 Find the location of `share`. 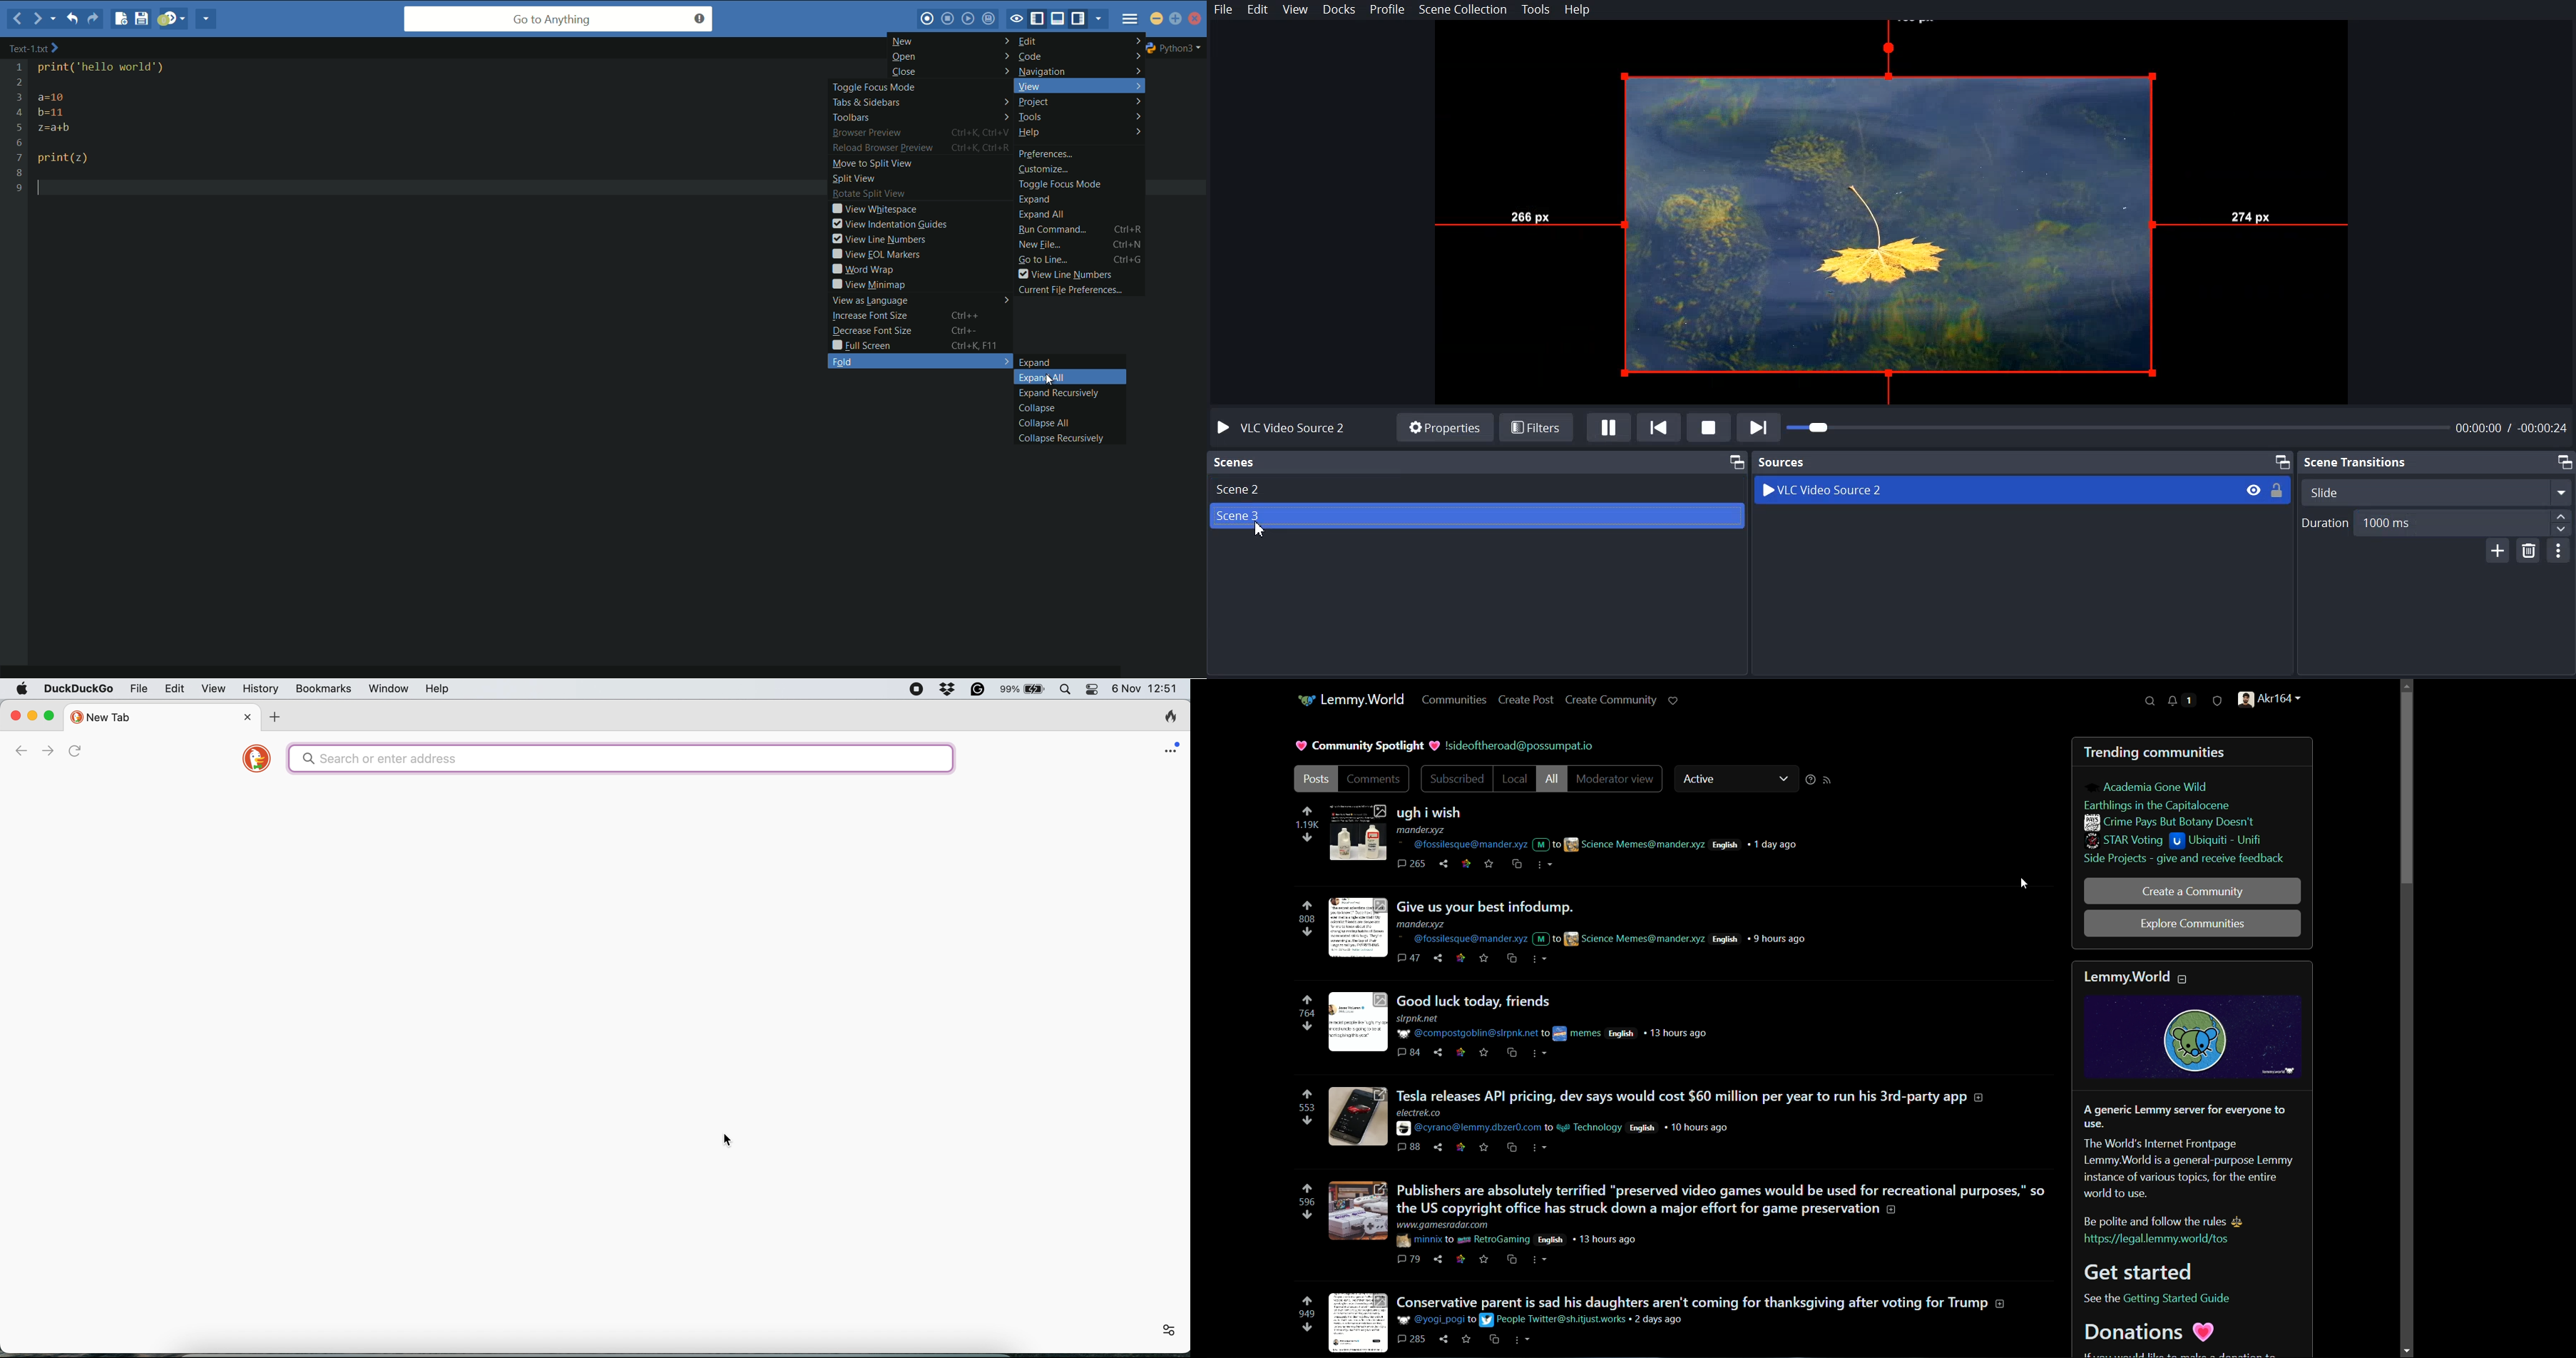

share is located at coordinates (1439, 959).